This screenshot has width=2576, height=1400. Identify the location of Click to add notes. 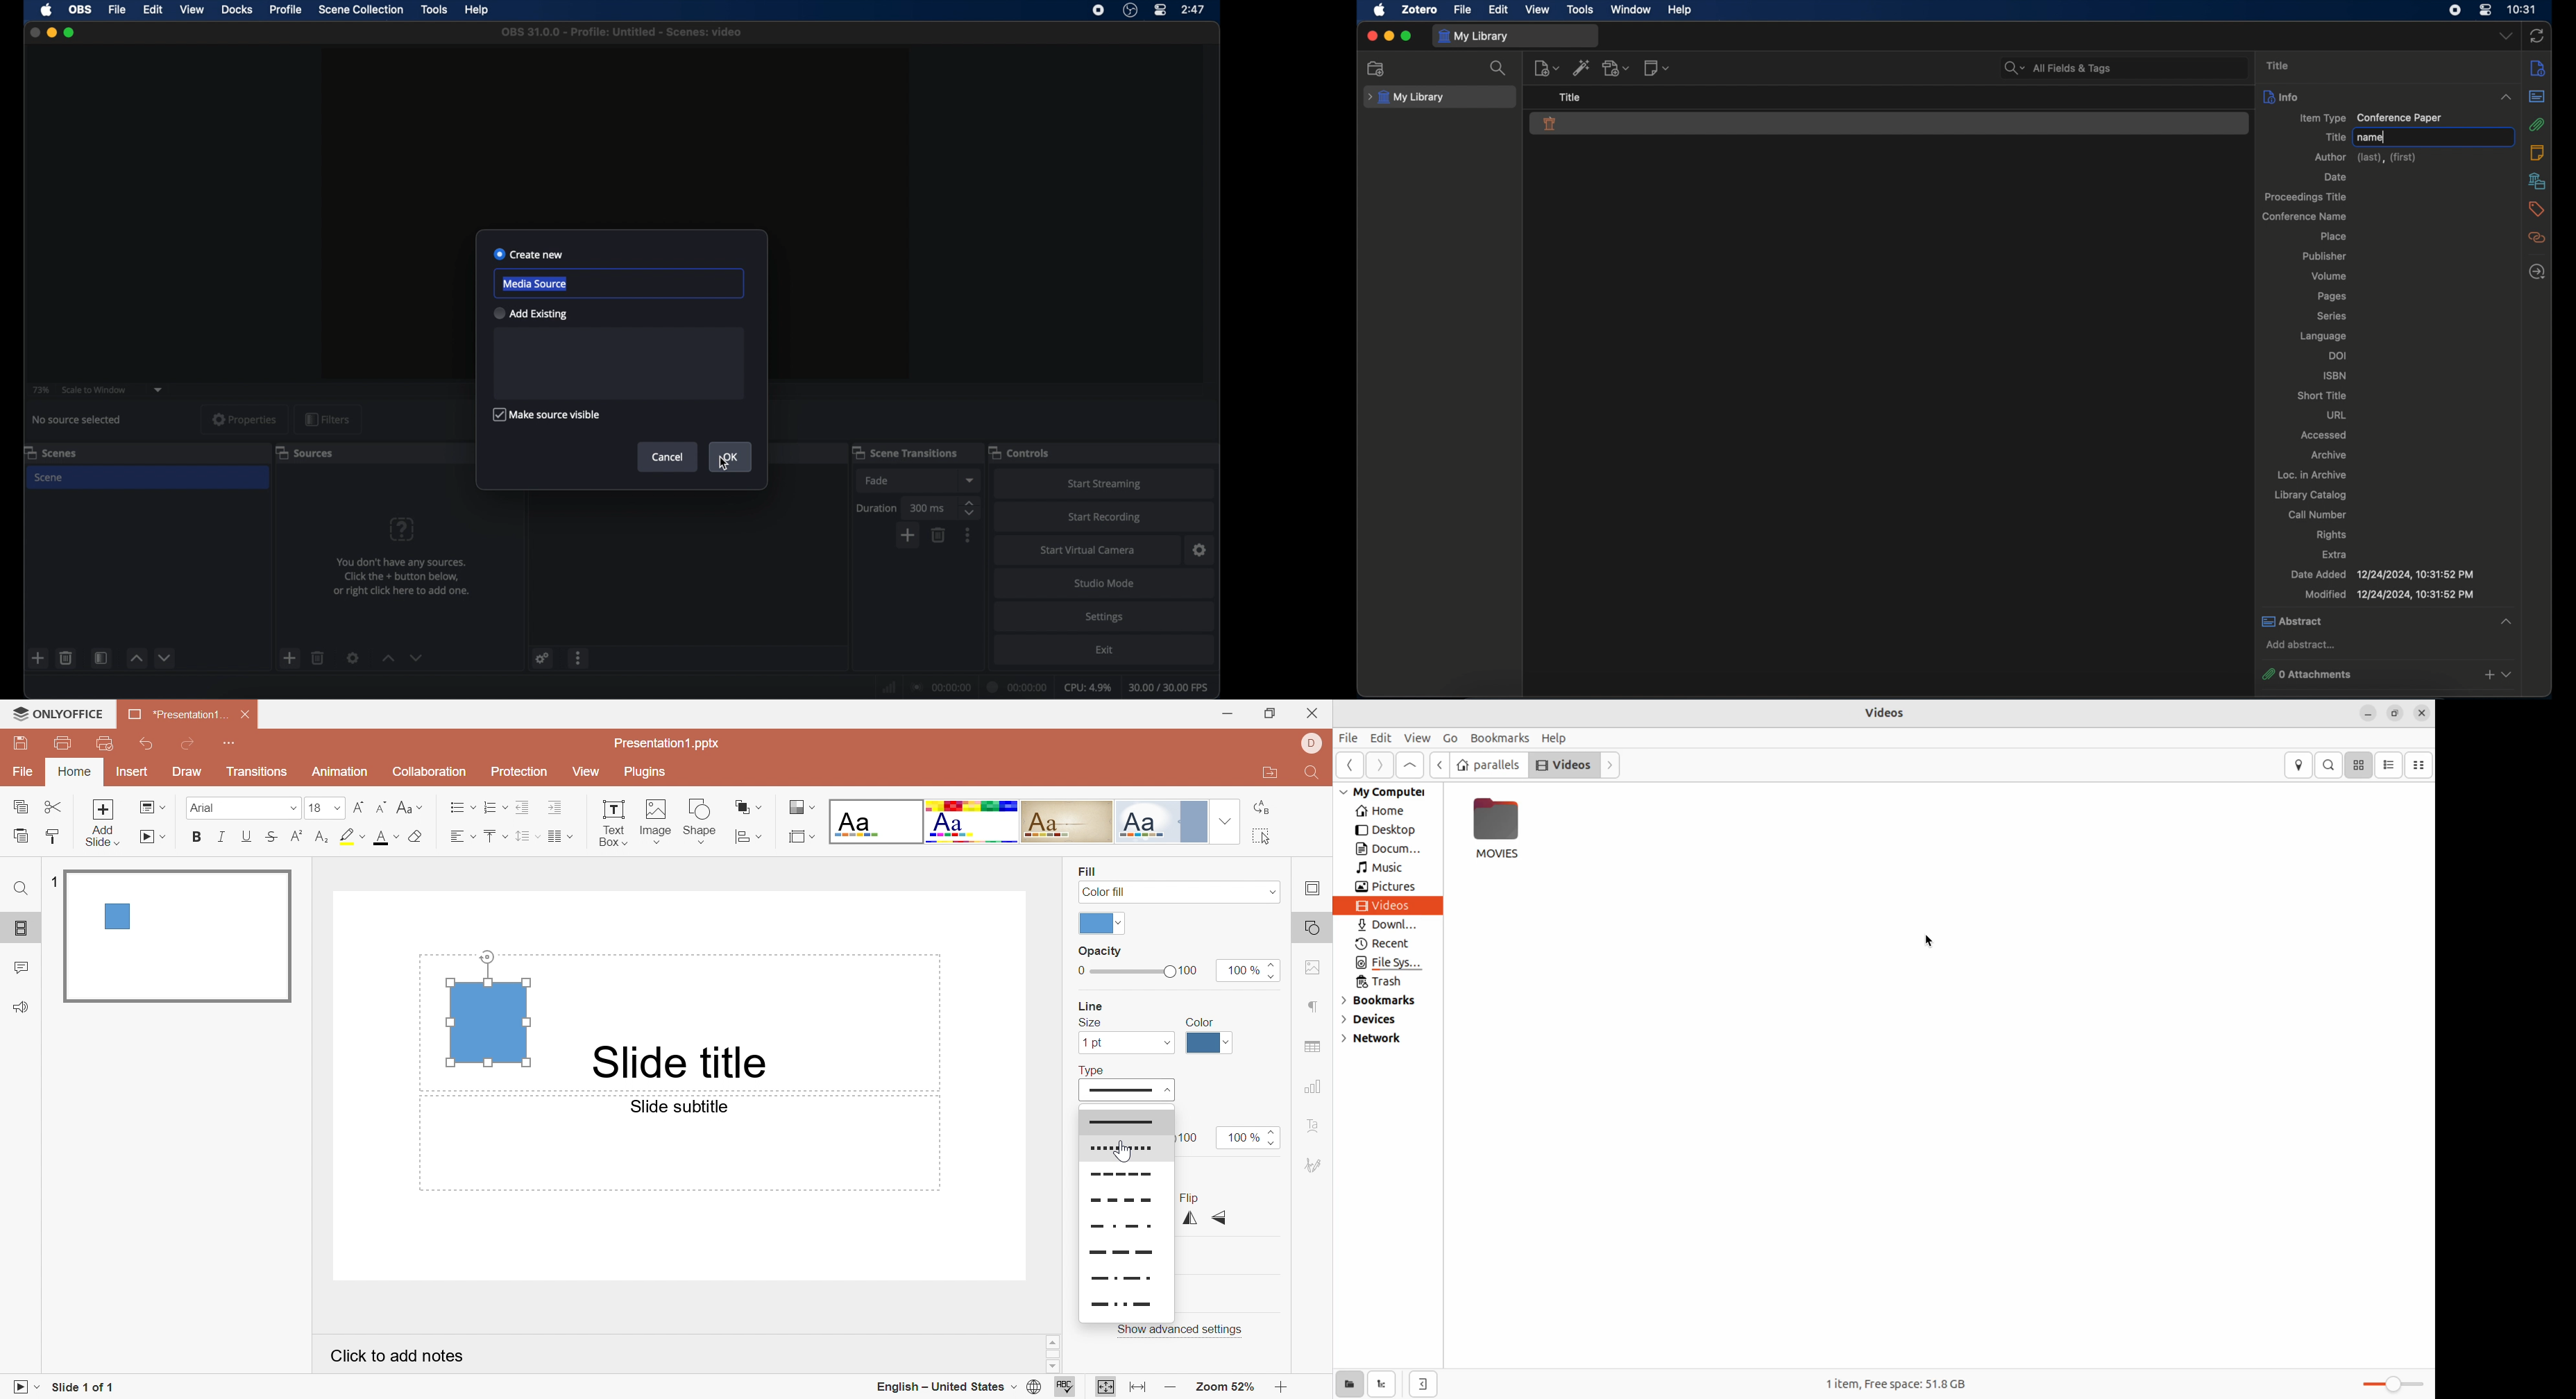
(398, 1359).